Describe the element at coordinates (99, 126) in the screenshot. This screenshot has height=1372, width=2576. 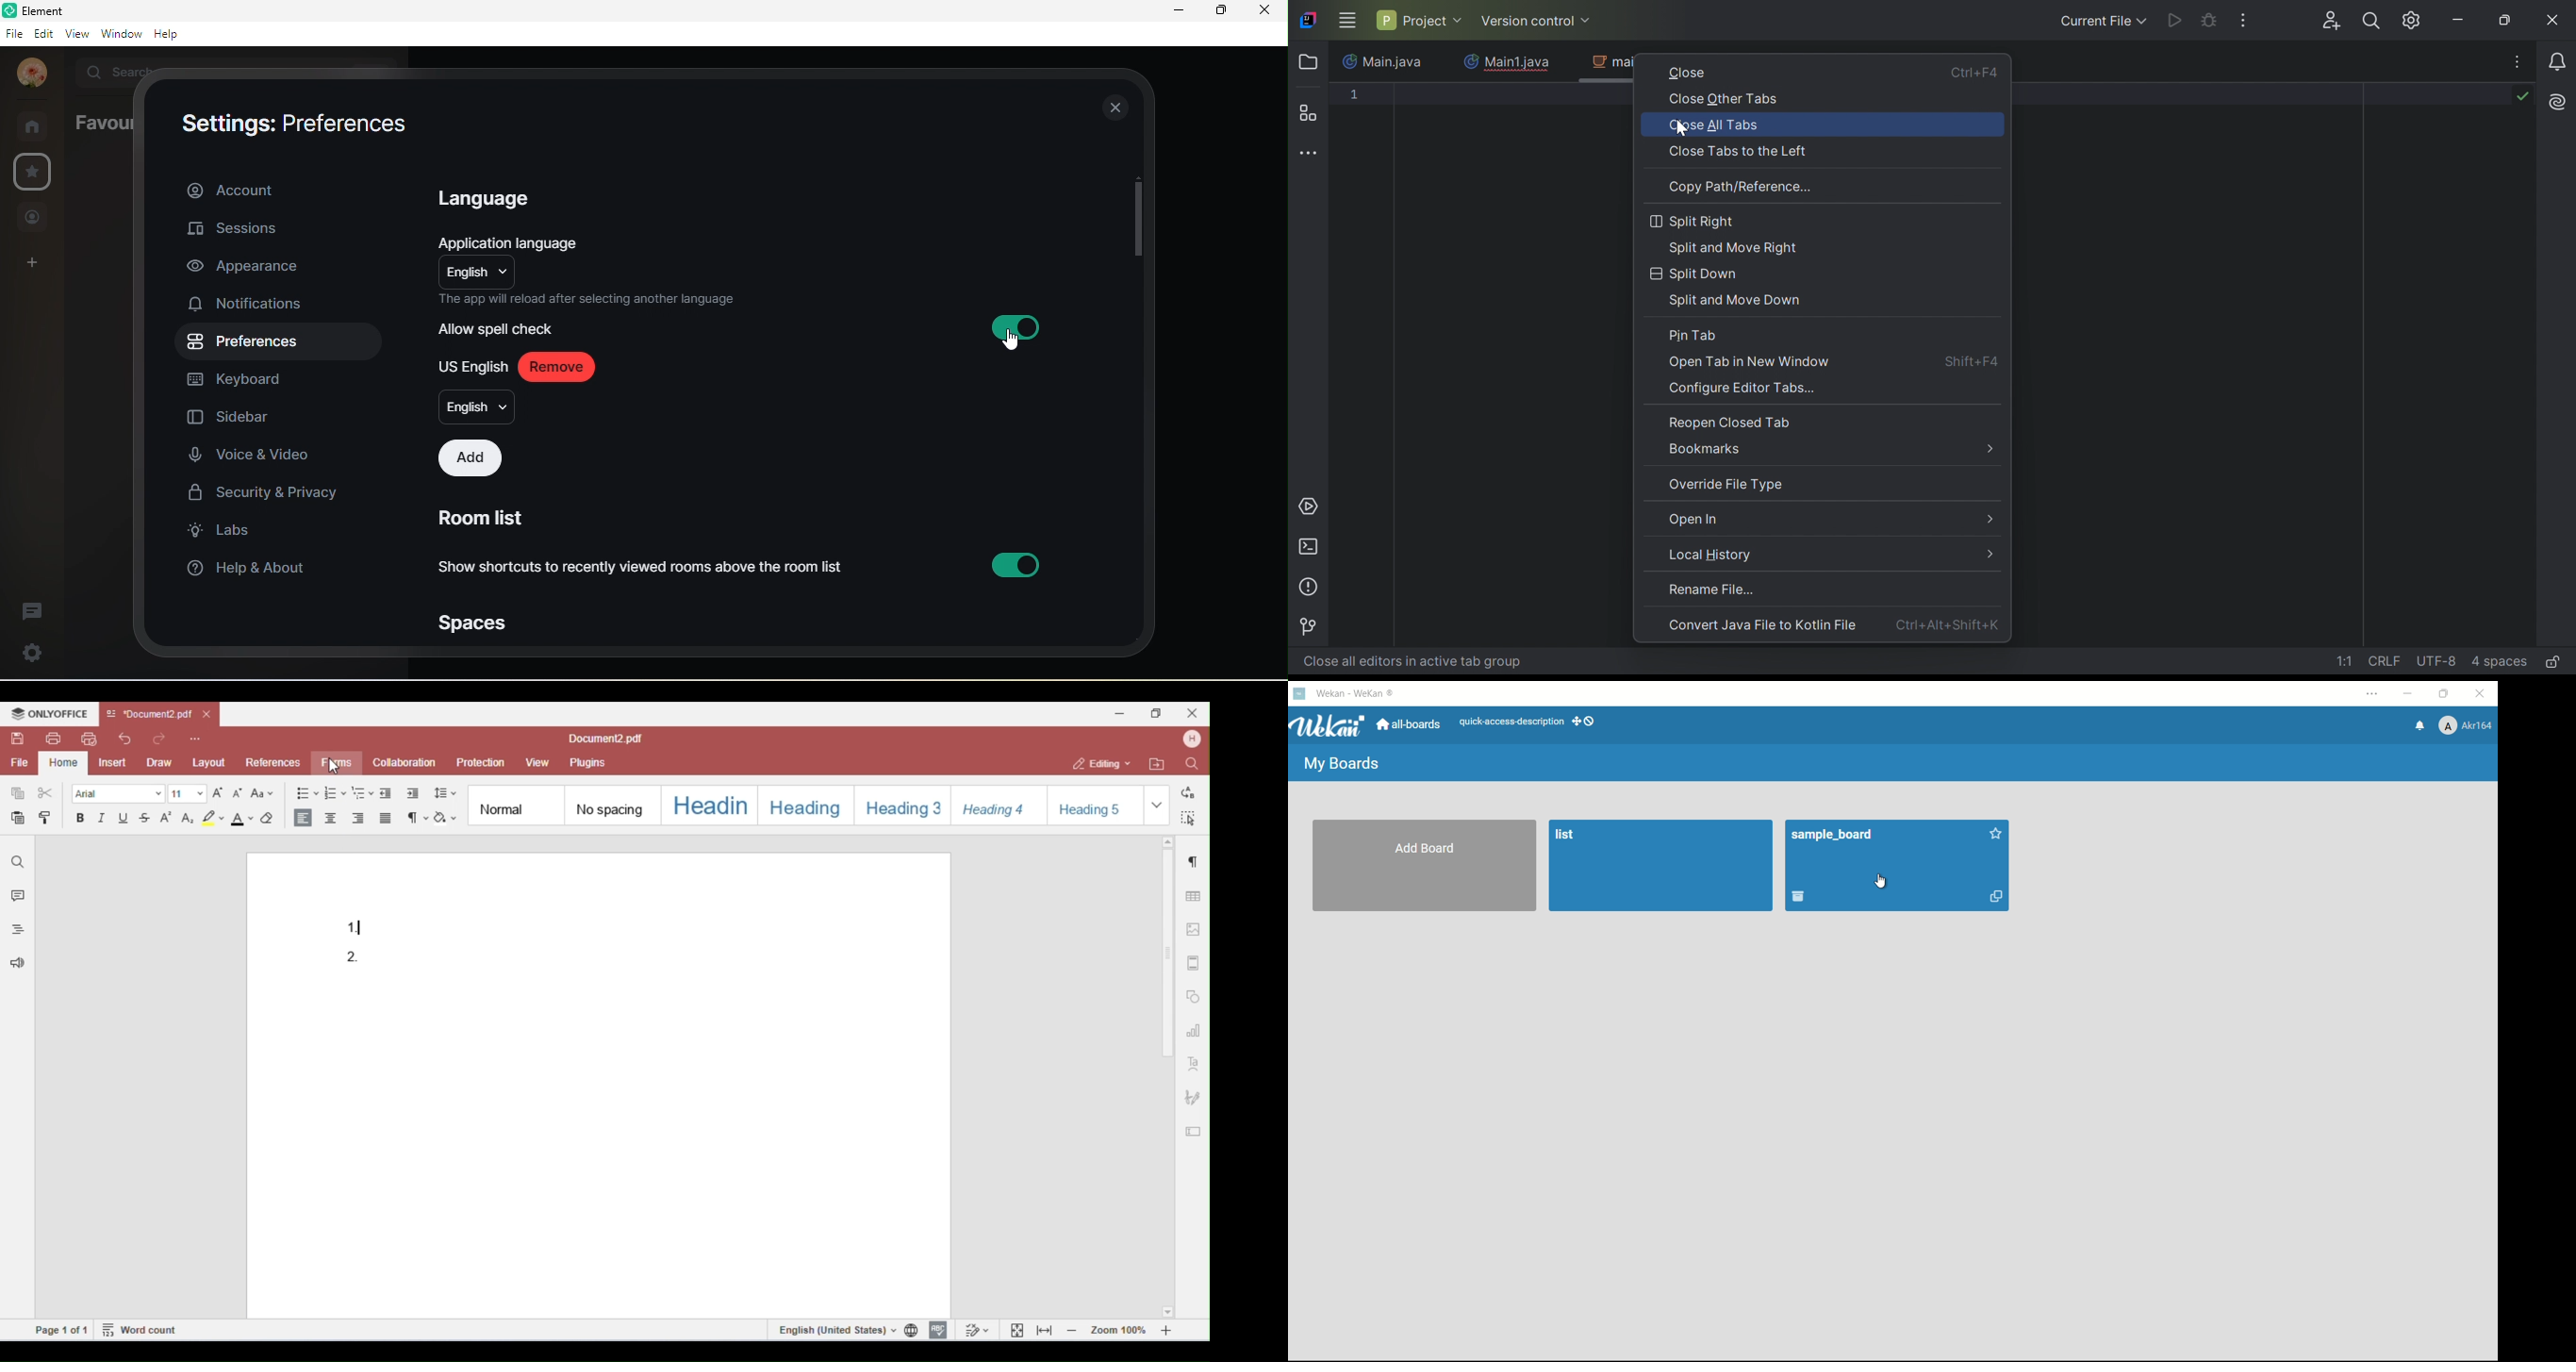
I see `favourites` at that location.